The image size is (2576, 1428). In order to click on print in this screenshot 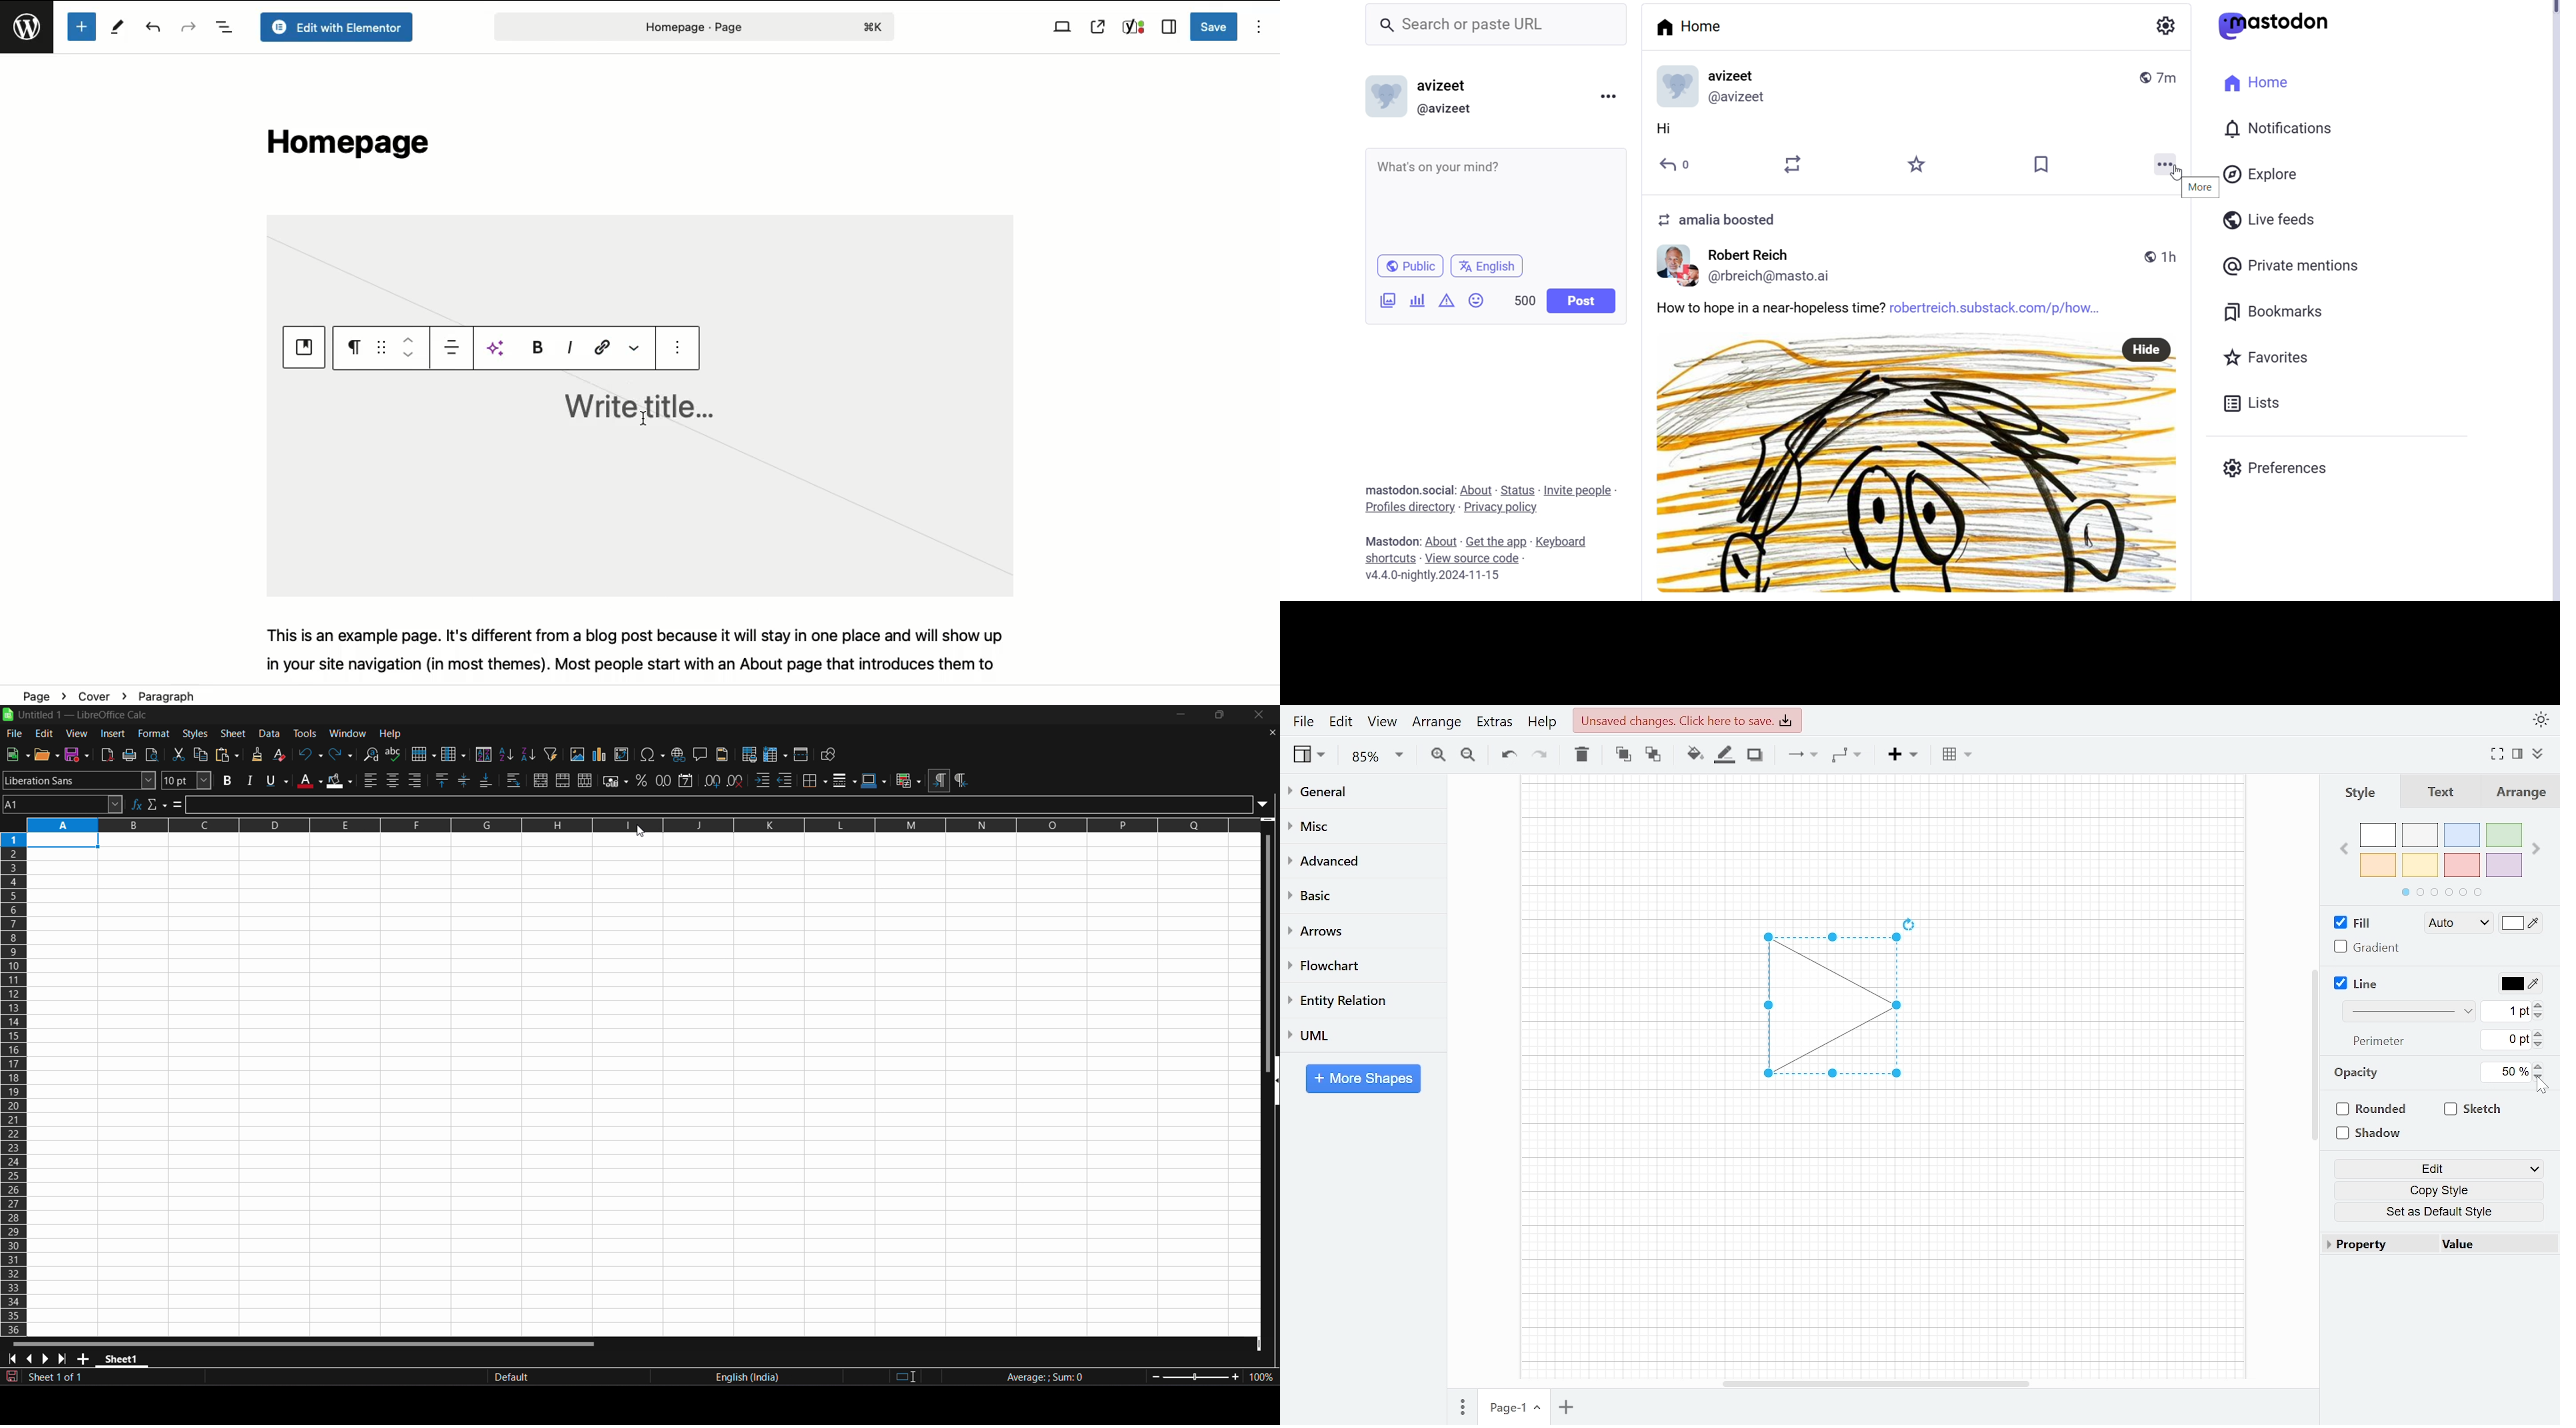, I will do `click(130, 755)`.